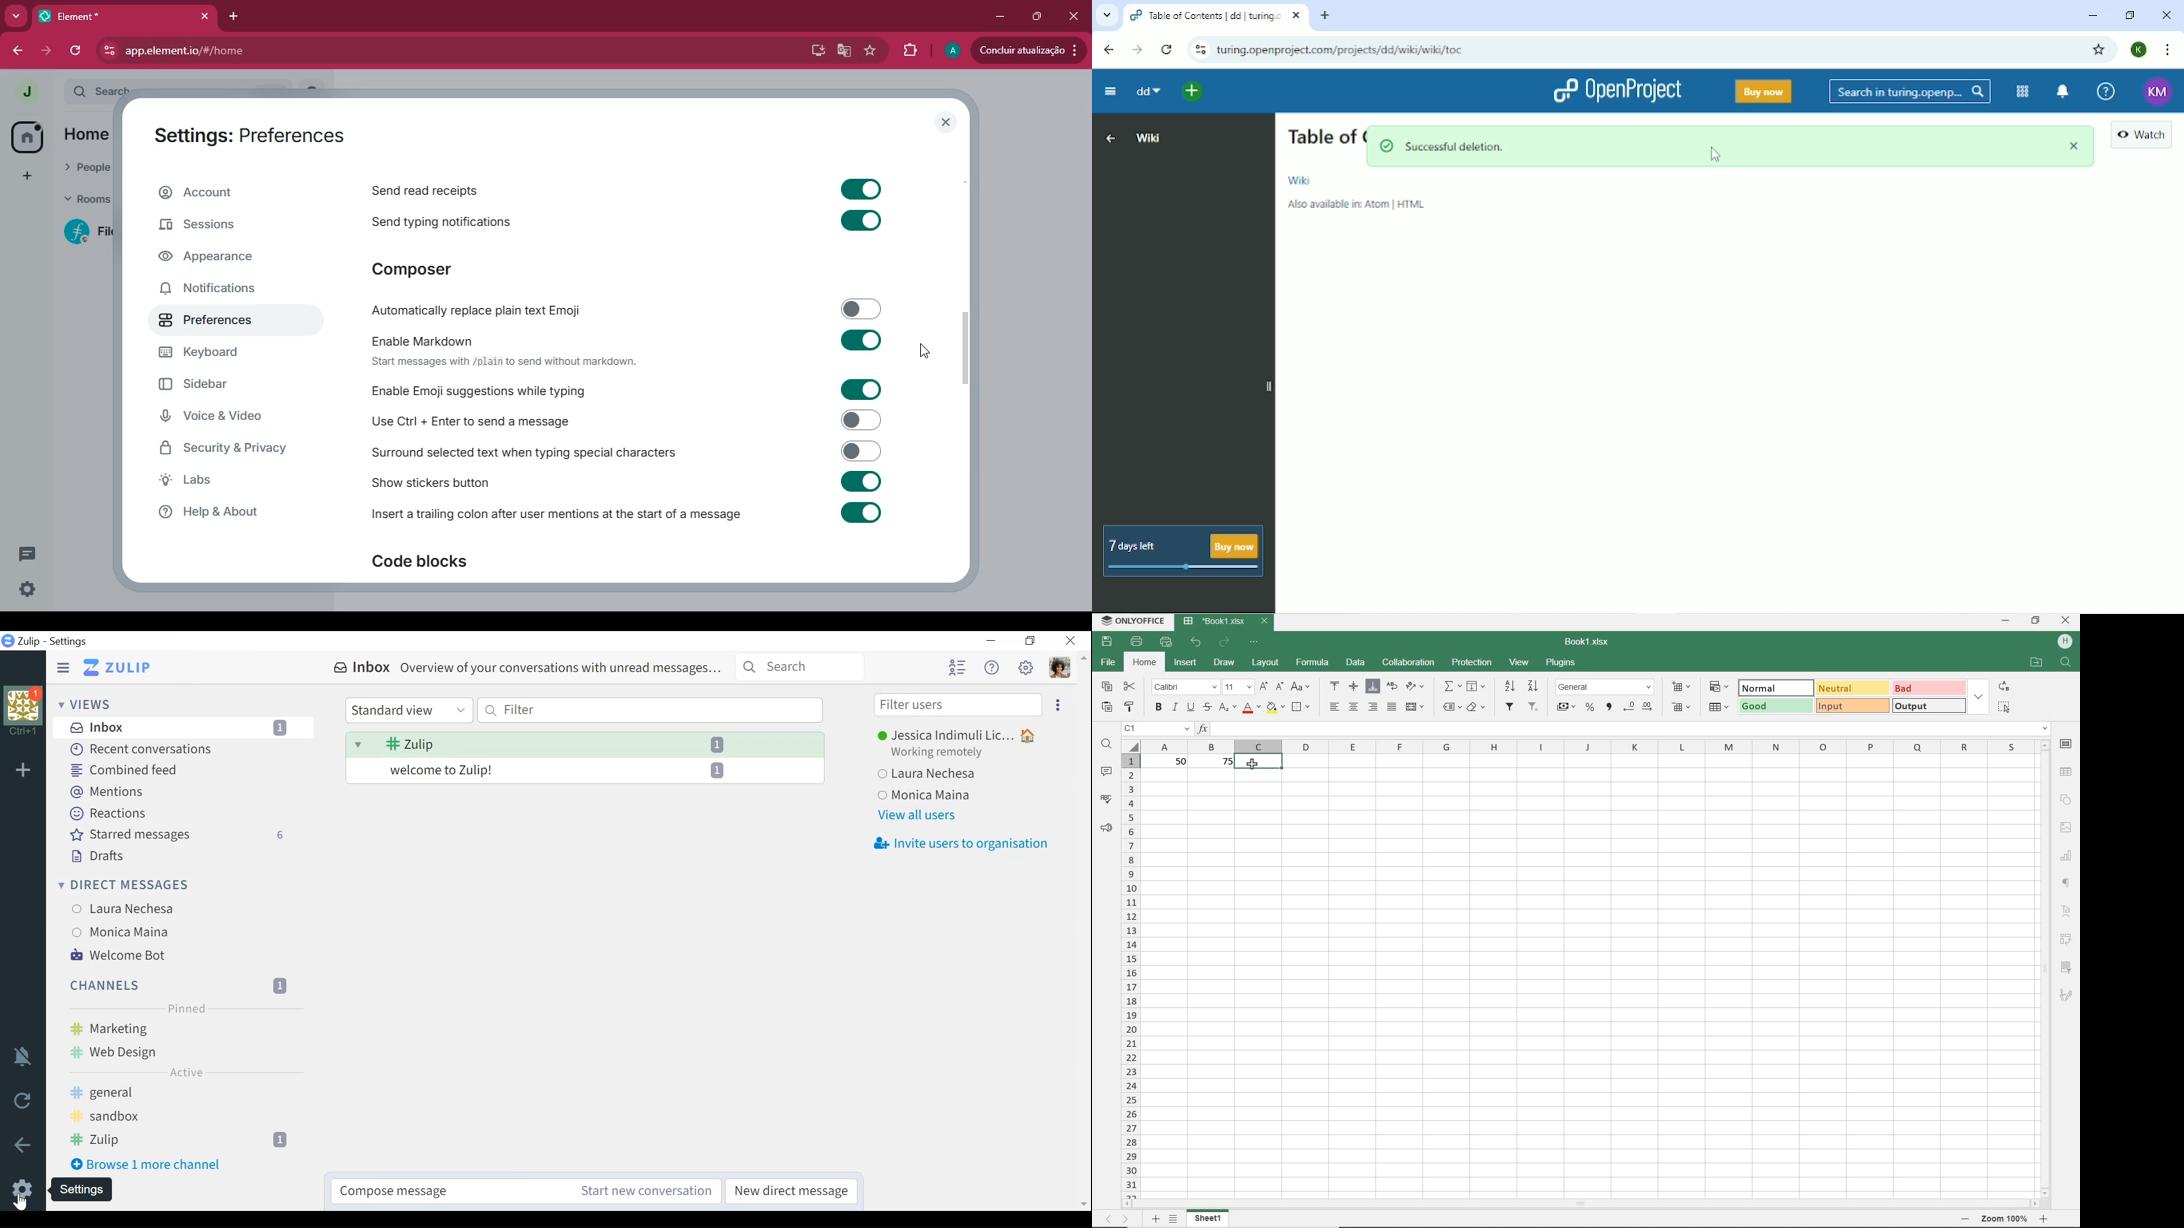  Describe the element at coordinates (1680, 688) in the screenshot. I see `insert cells` at that location.